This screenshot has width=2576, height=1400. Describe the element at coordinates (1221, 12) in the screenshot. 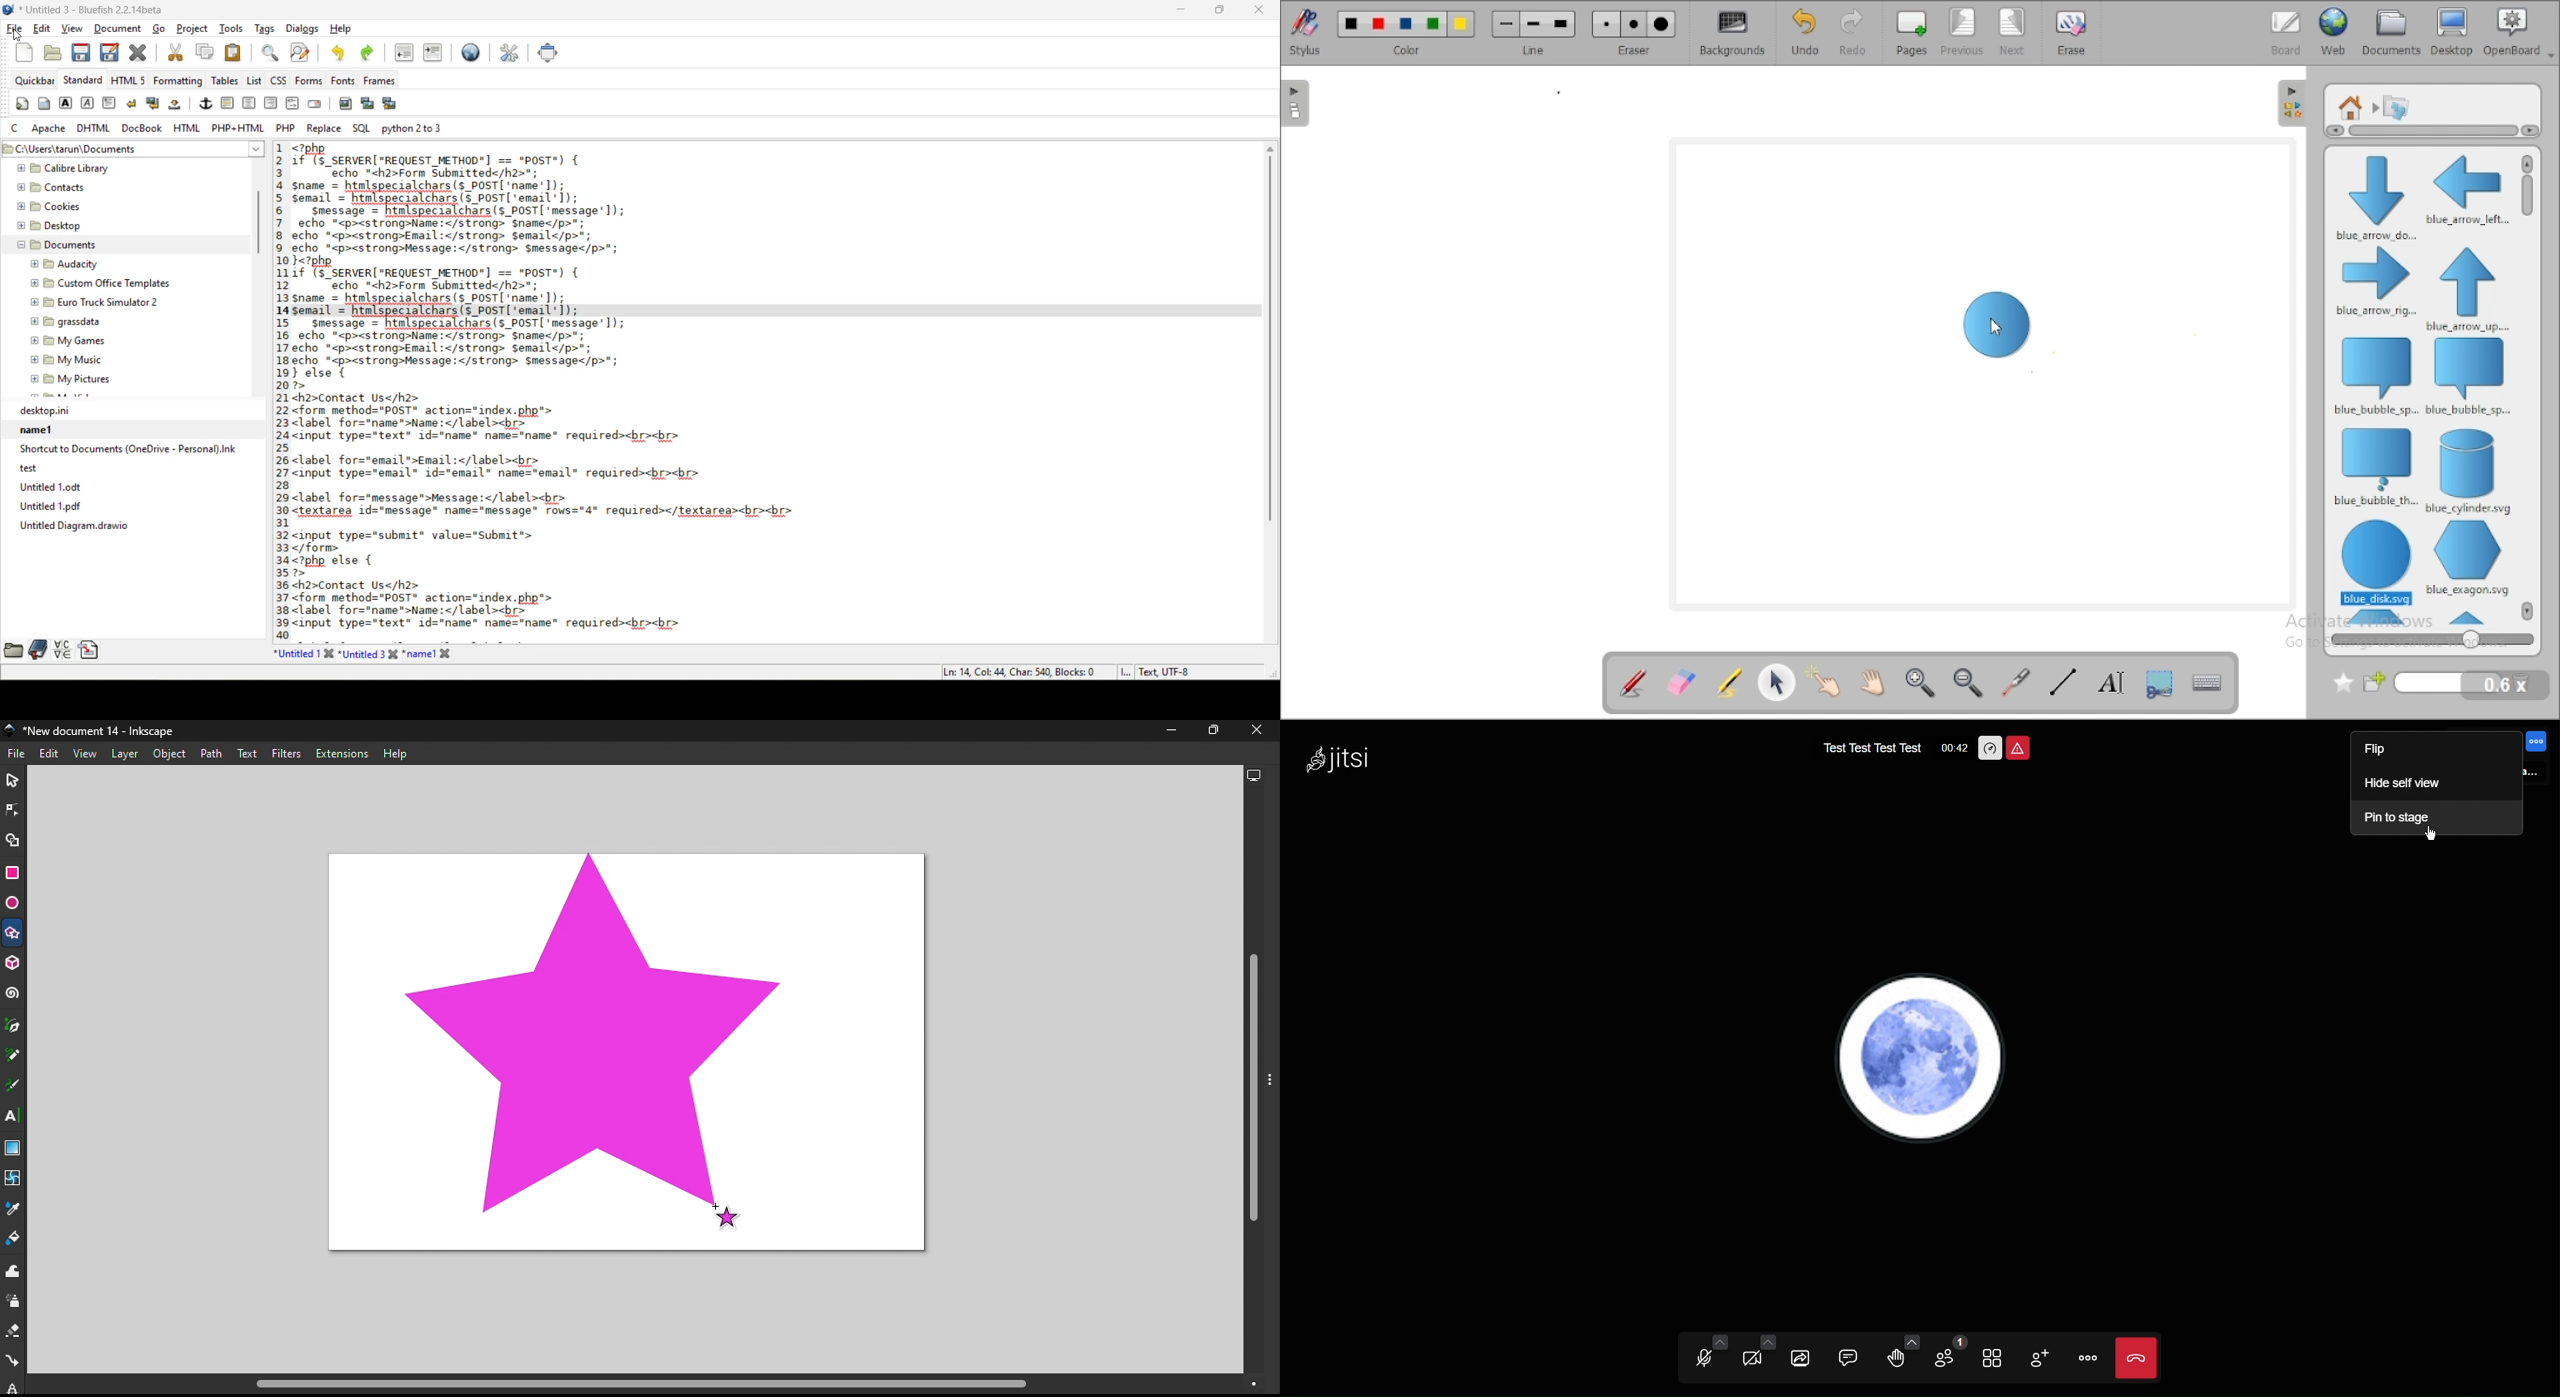

I see `maximize` at that location.